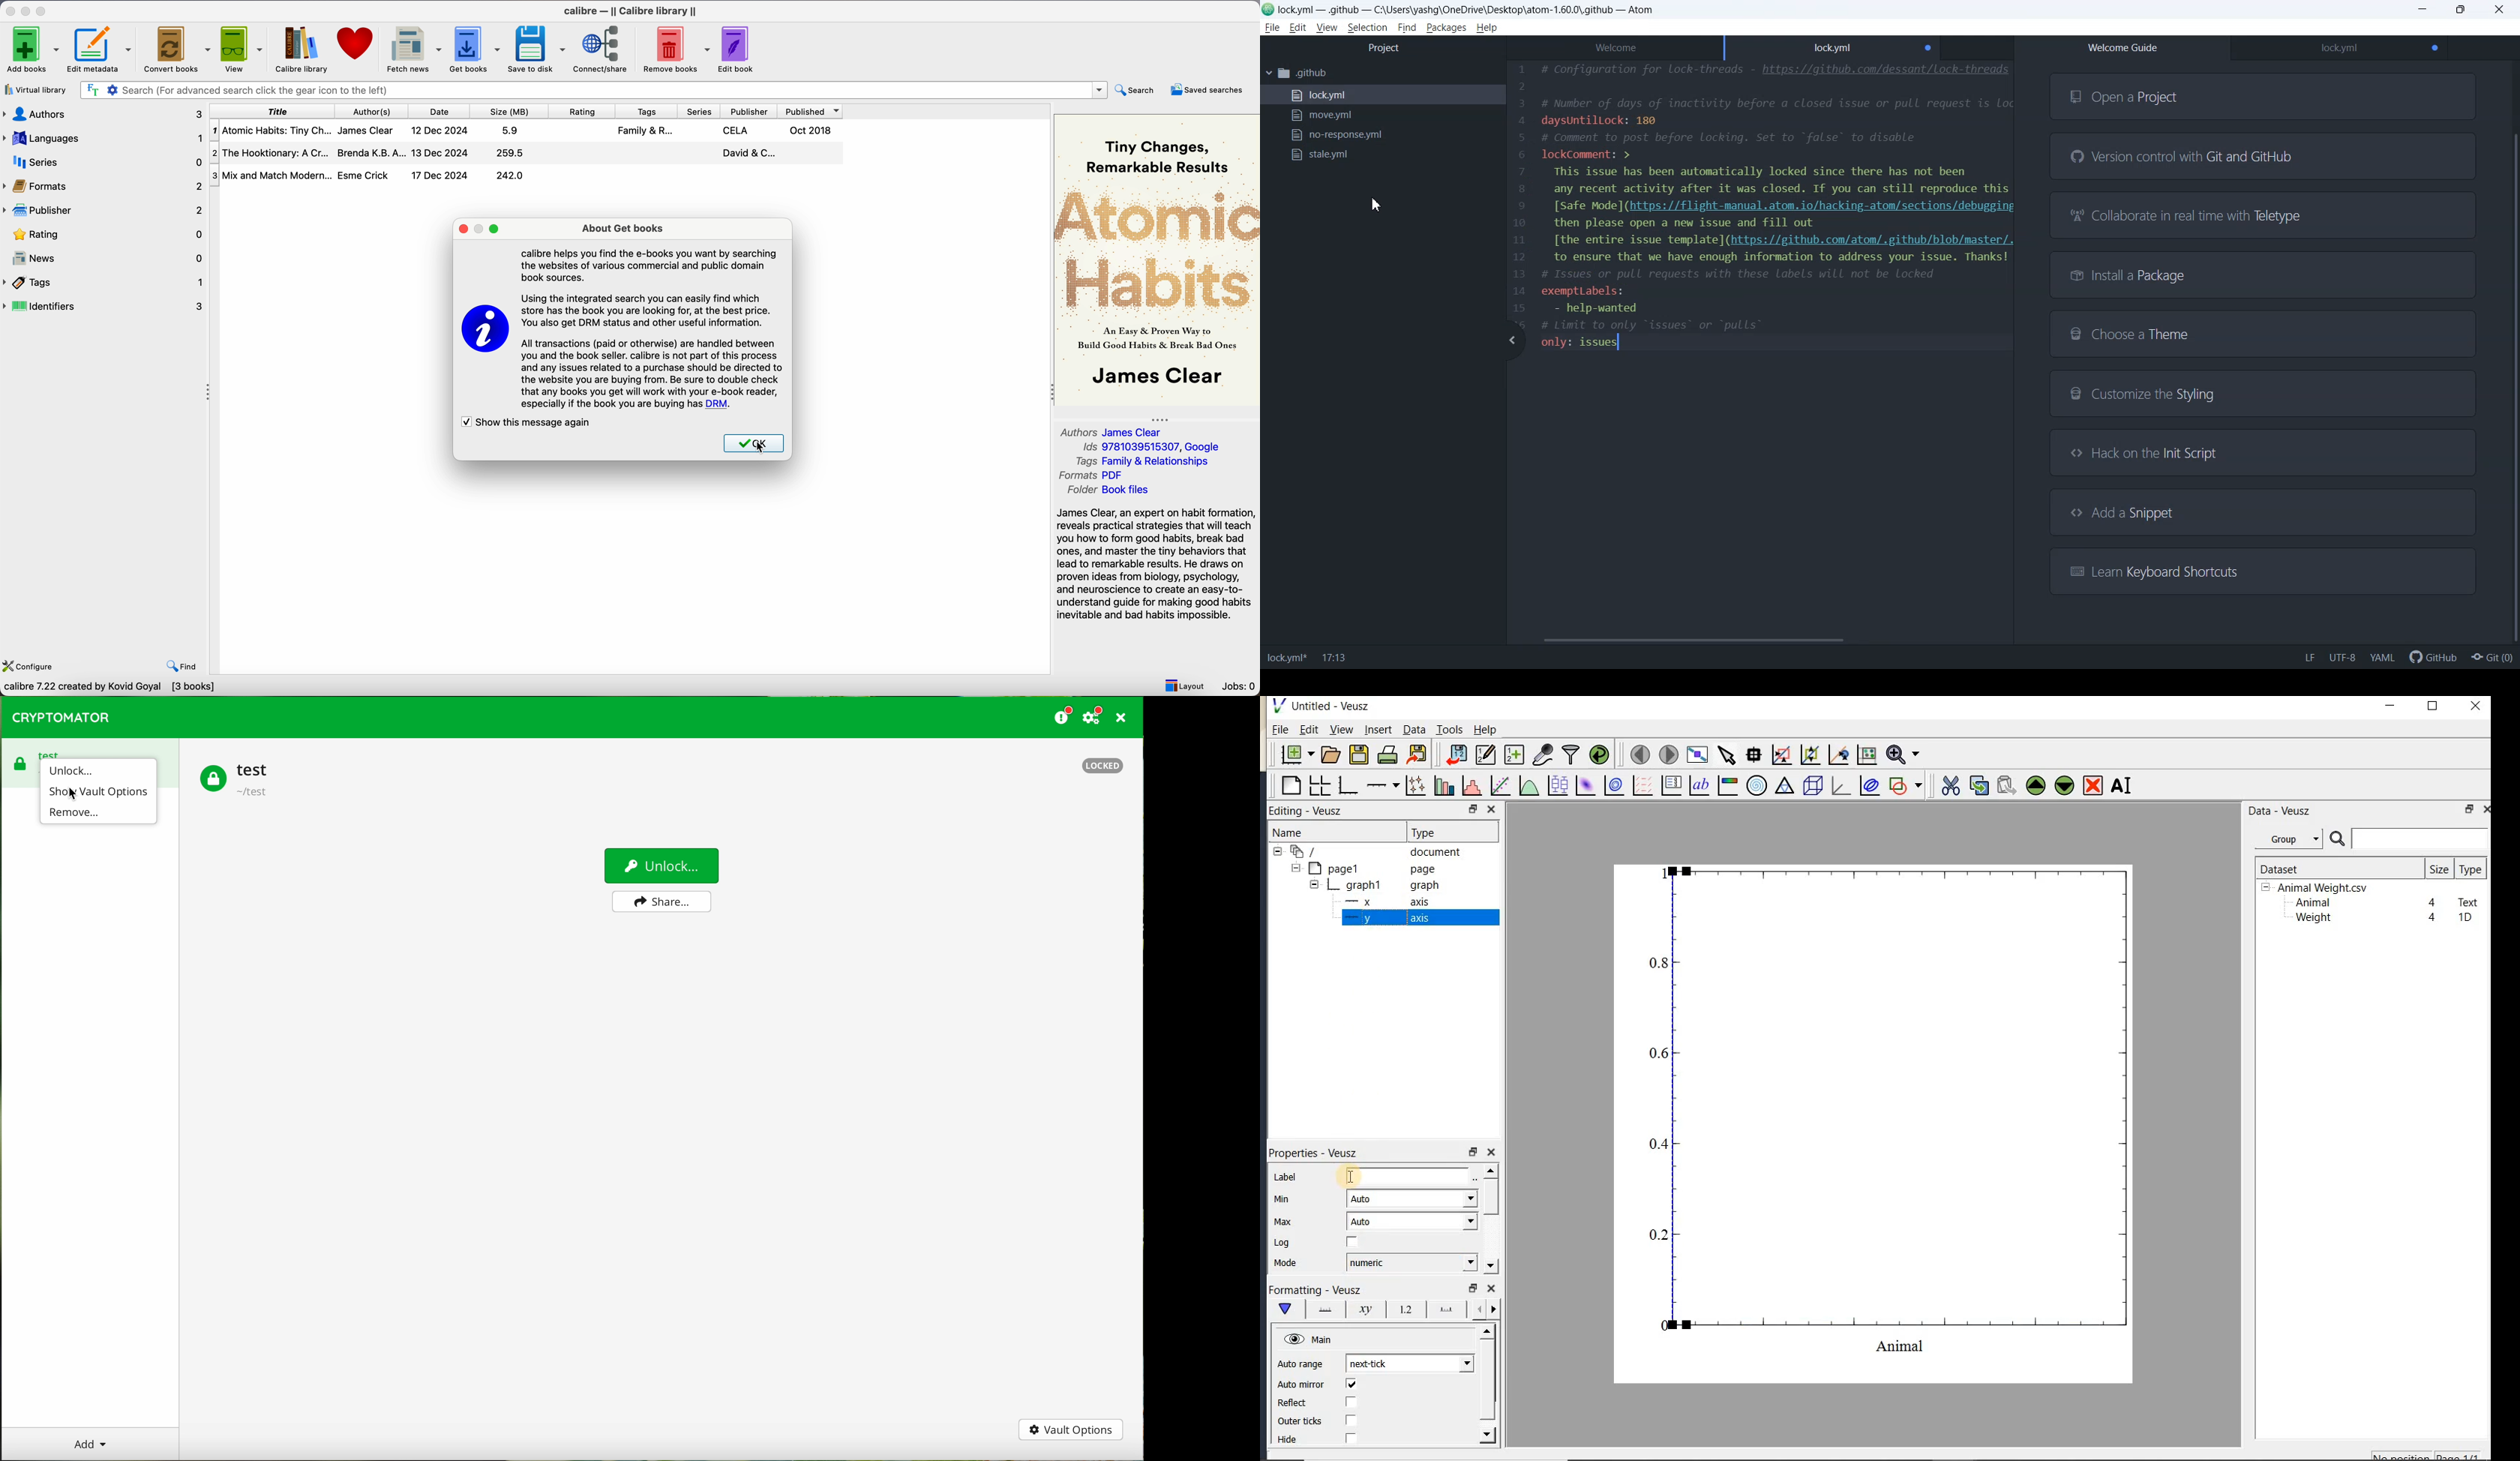  What do you see at coordinates (440, 174) in the screenshot?
I see `17 Dec 2024` at bounding box center [440, 174].